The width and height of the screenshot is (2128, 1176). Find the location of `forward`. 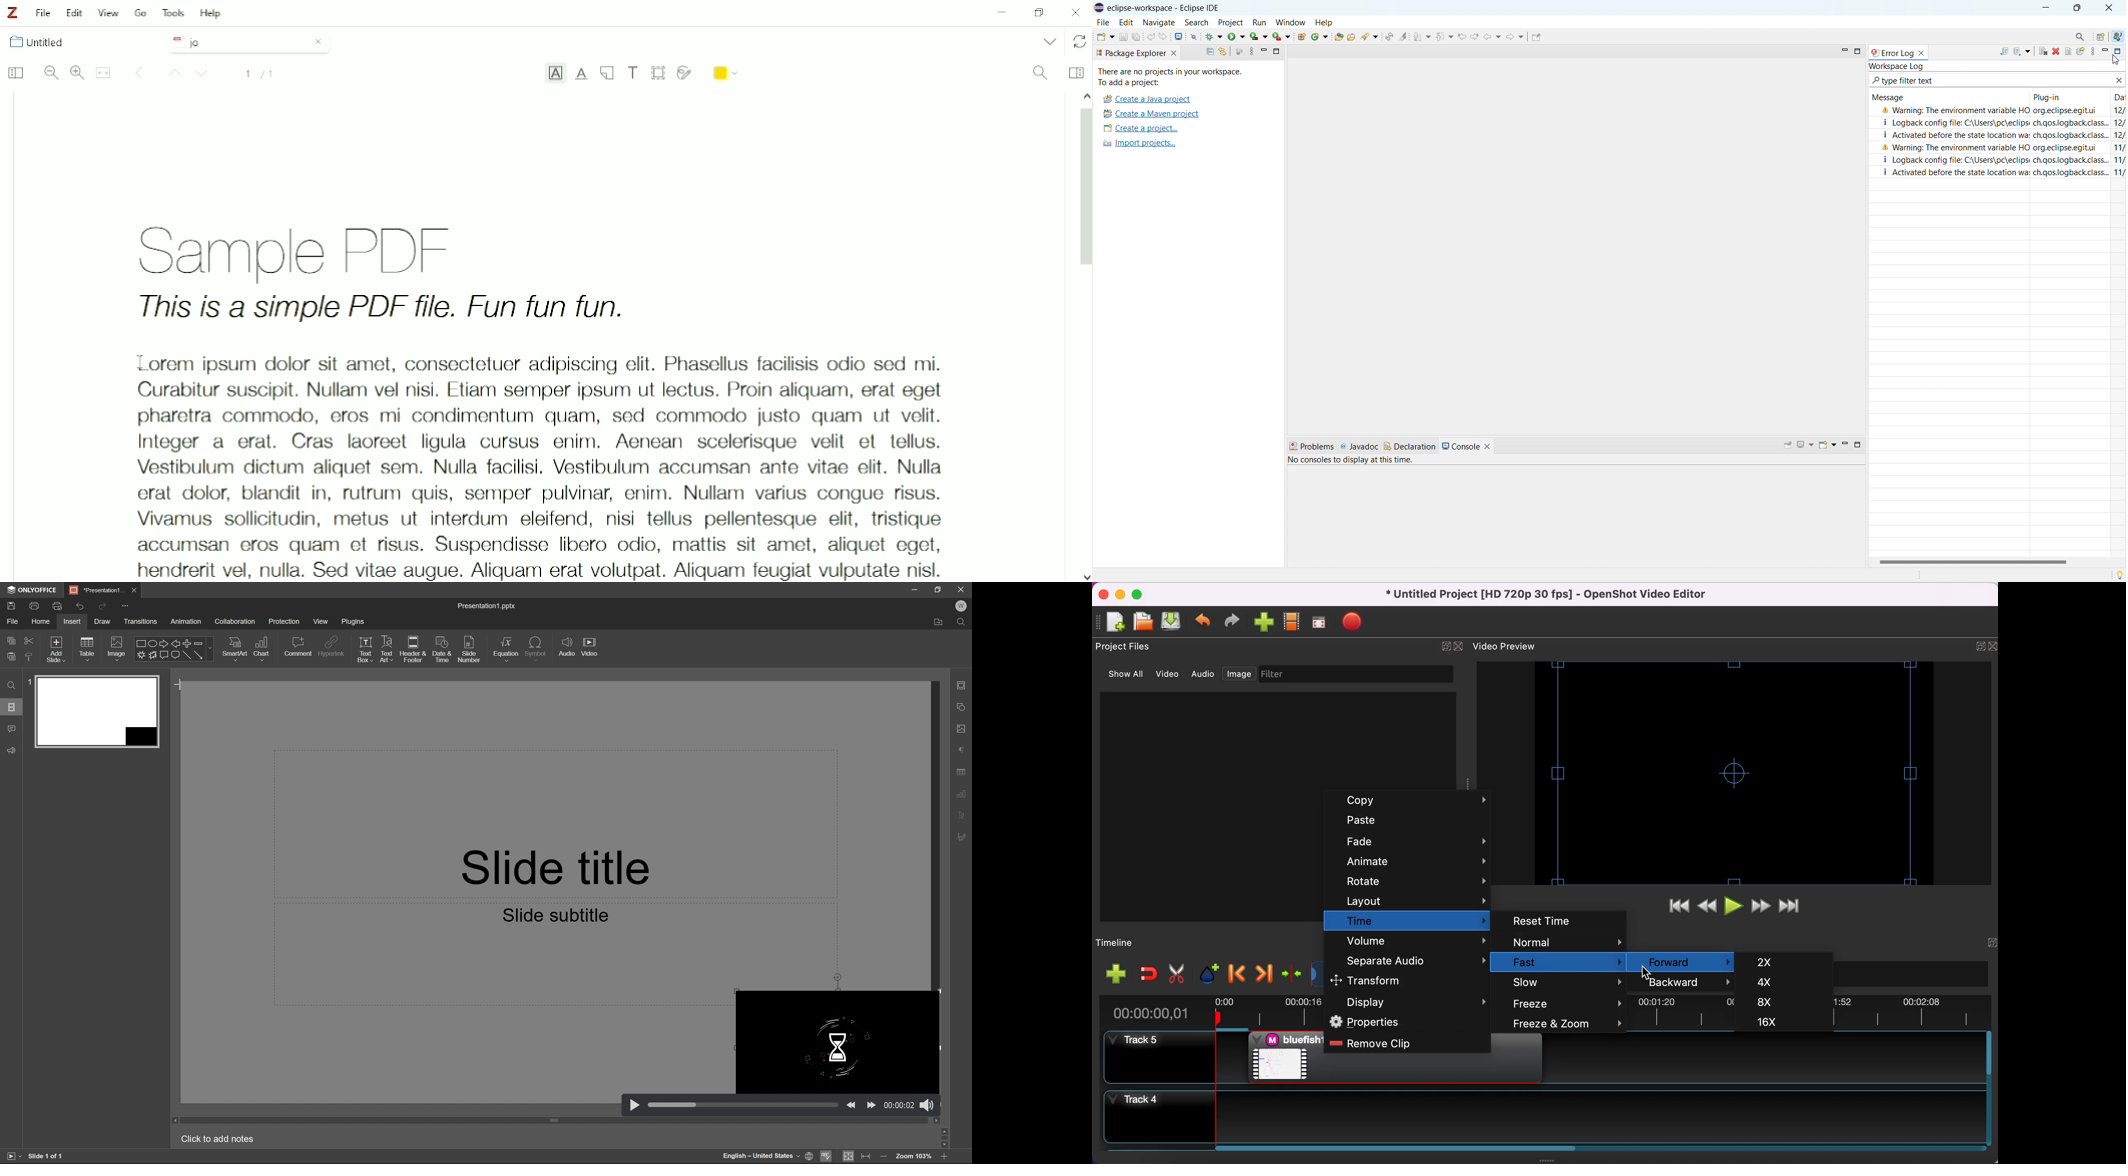

forward is located at coordinates (1684, 962).